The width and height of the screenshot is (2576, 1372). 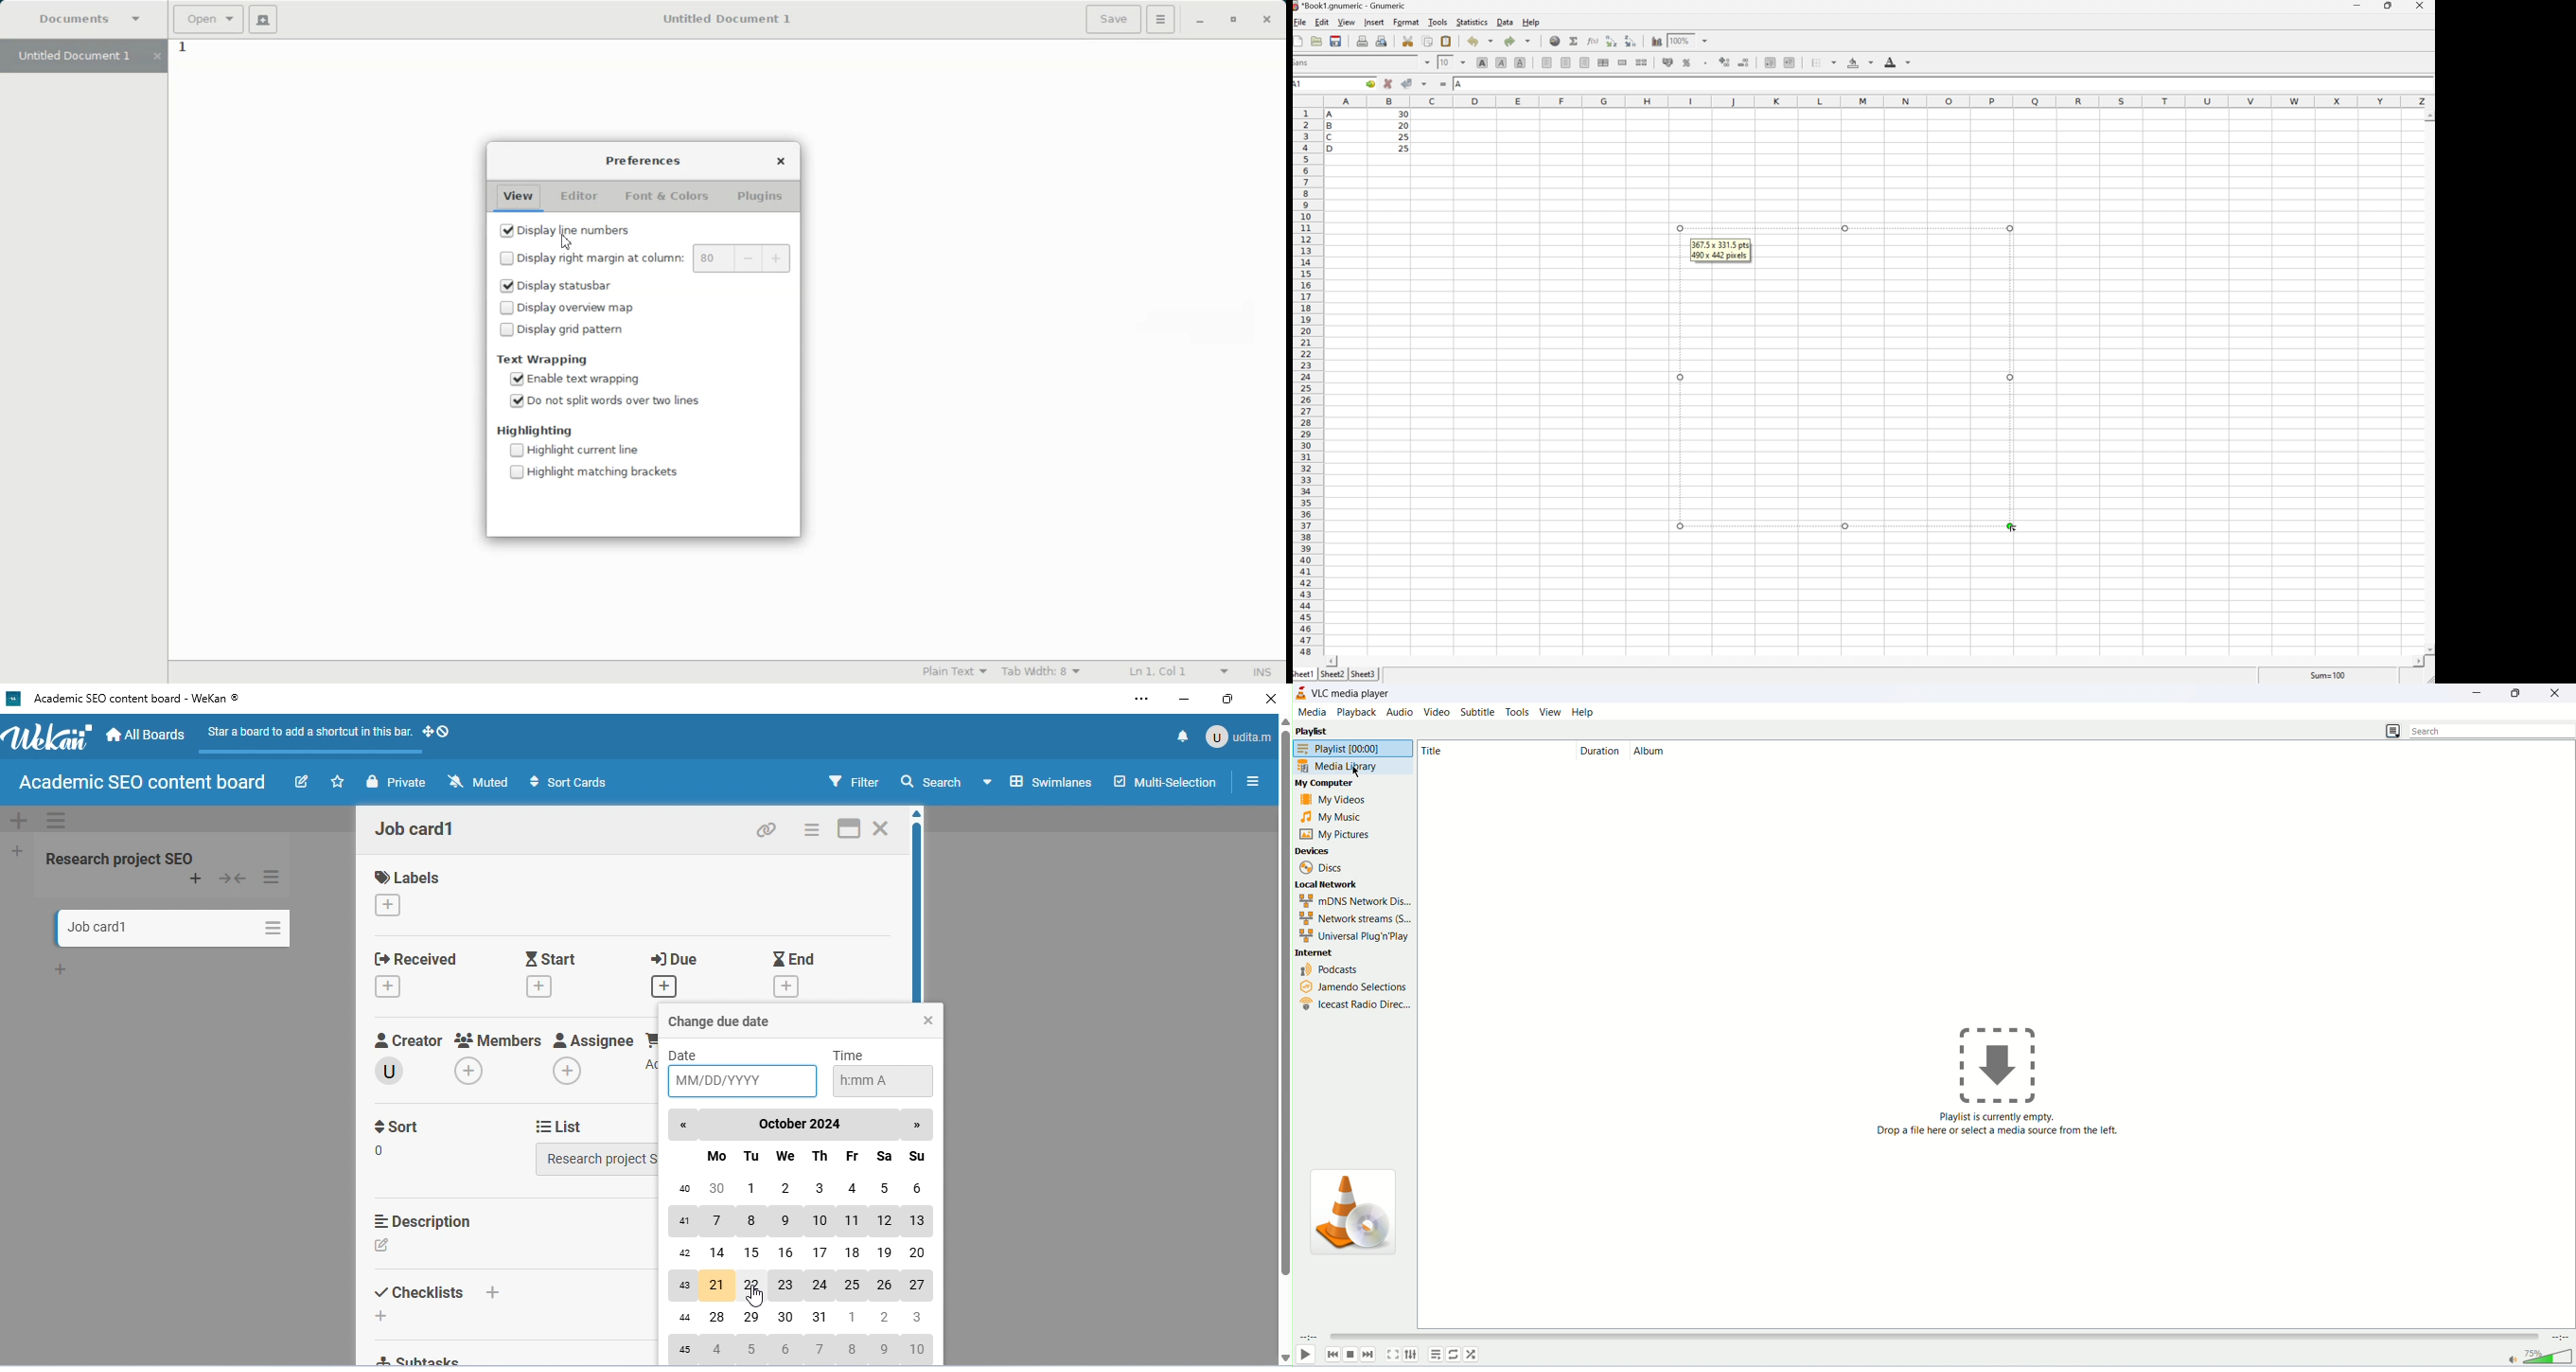 I want to click on vertical scroll bar, so click(x=1284, y=1003).